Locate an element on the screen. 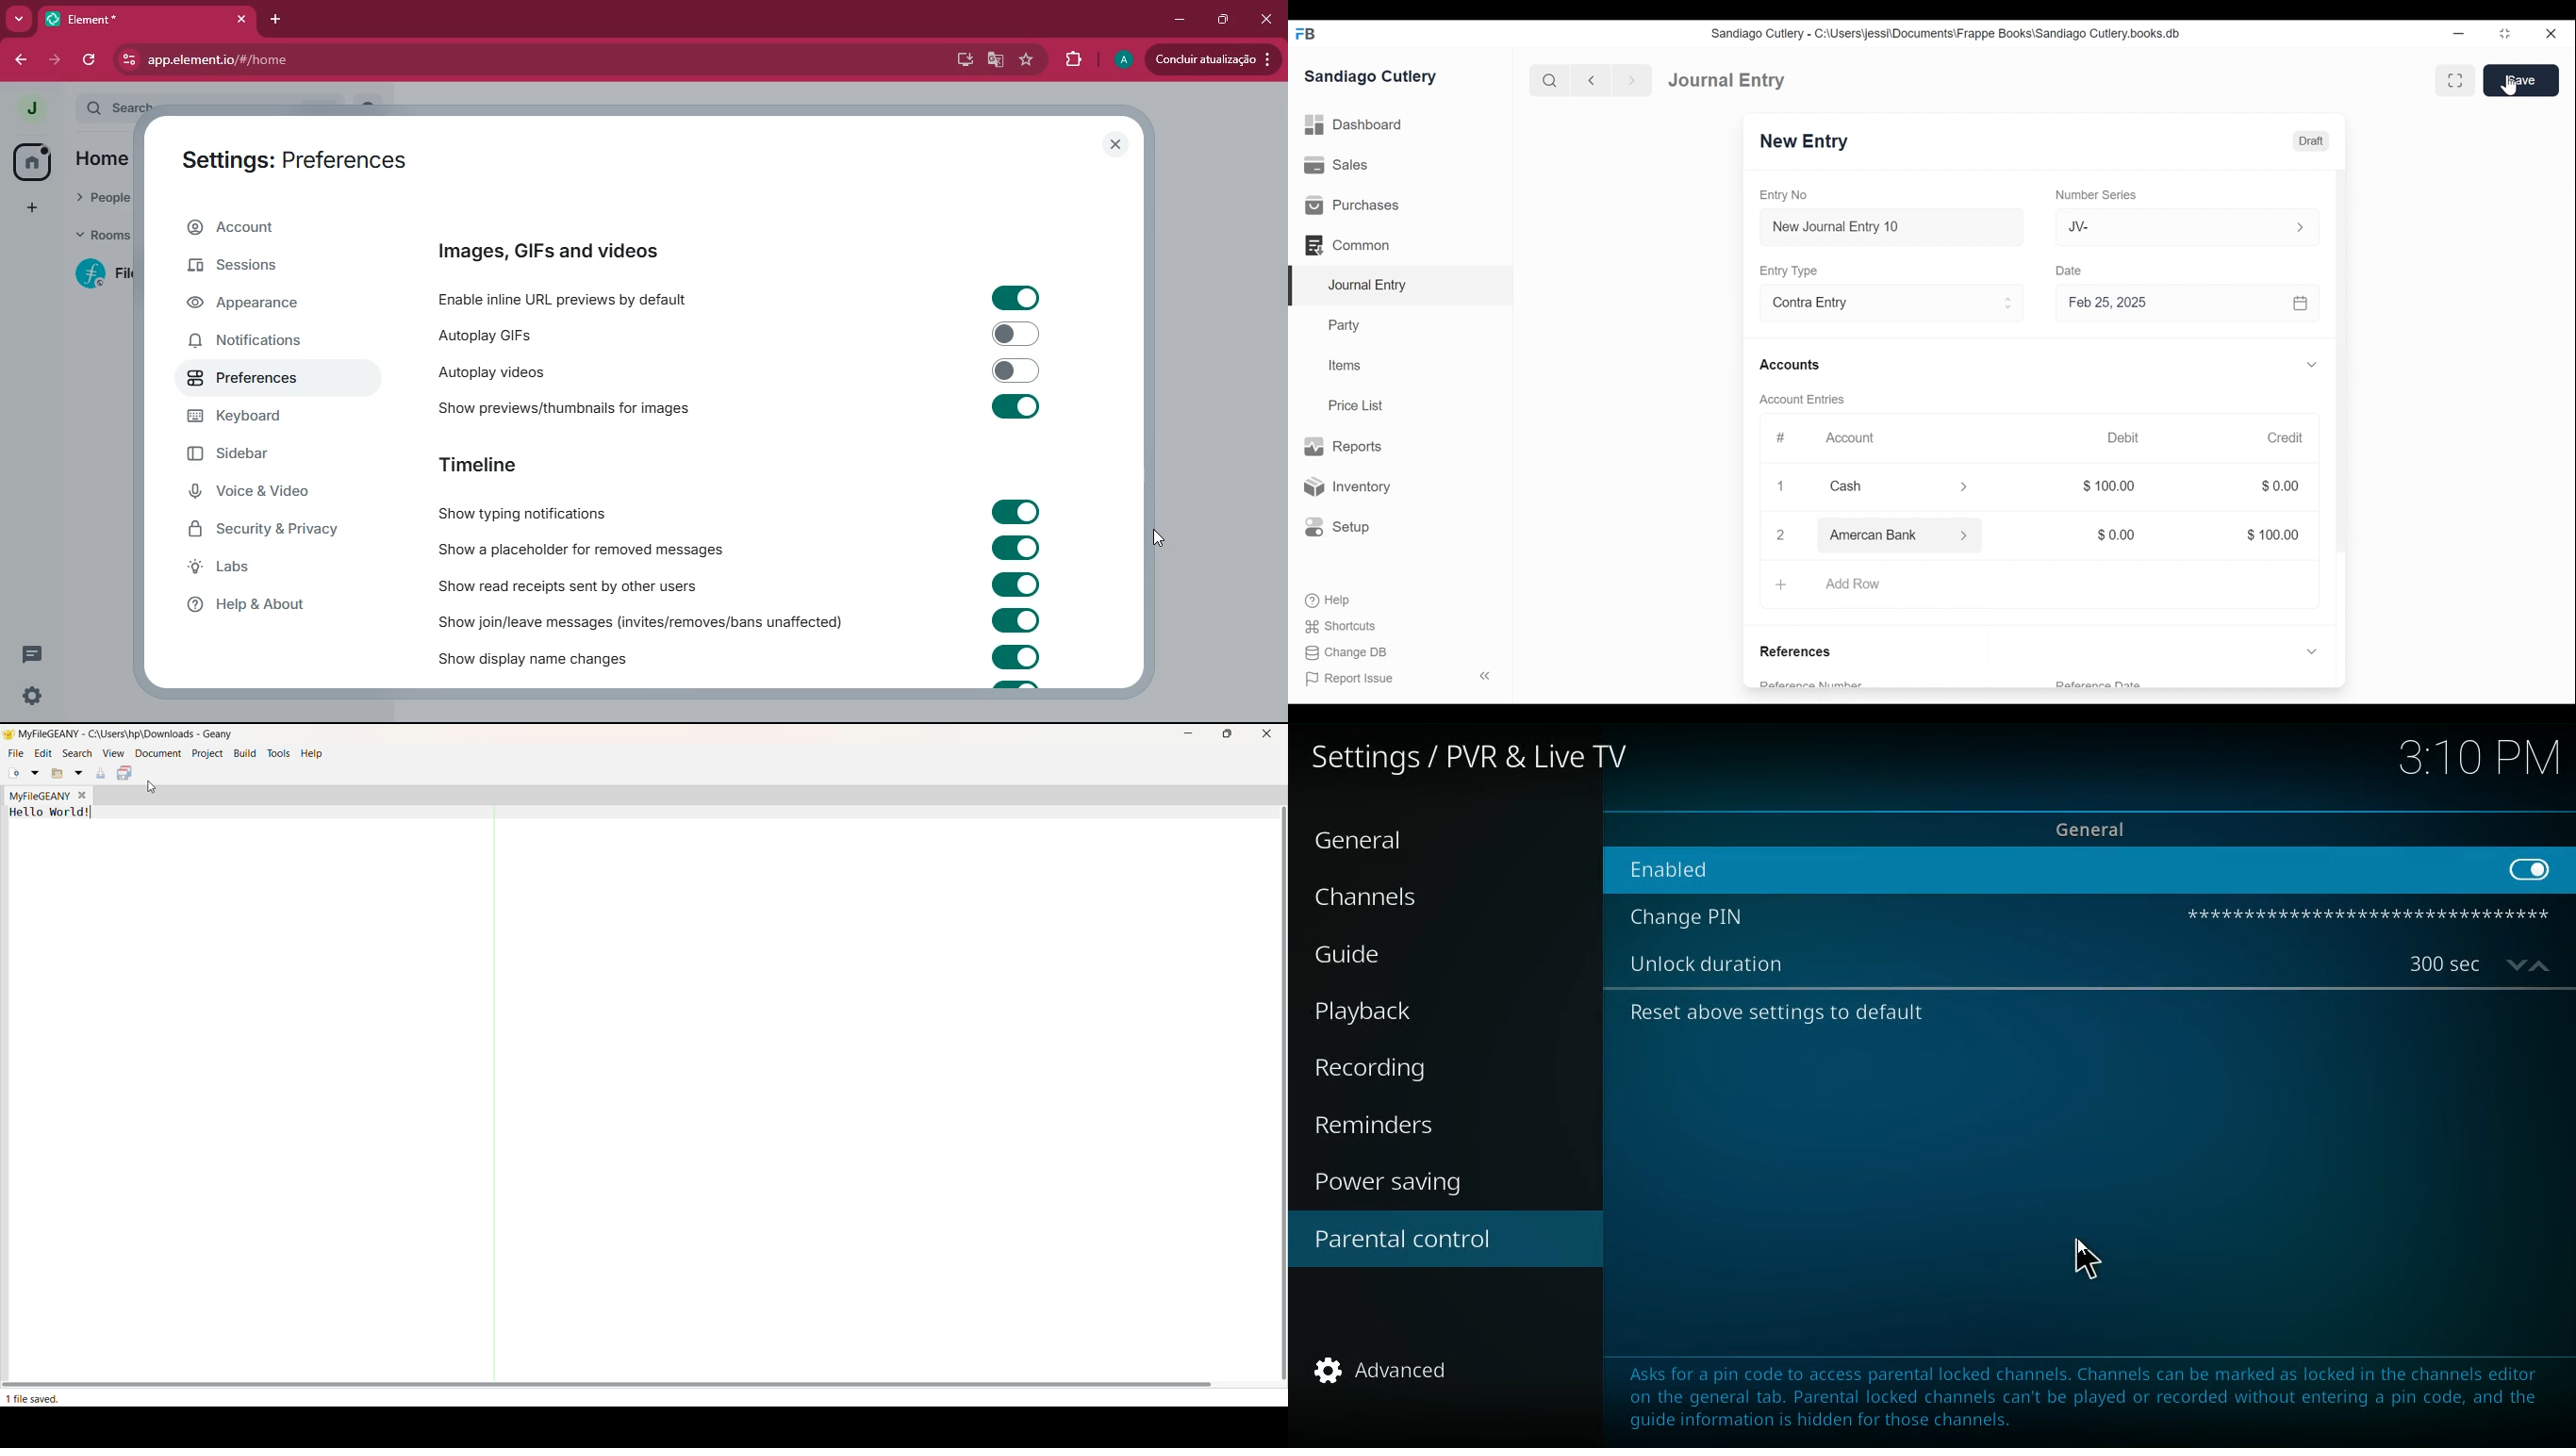  Sandiago Cutlery - C:\Users\jessi\Documents\Frappe Books\Sandiago Cutlery.books.db is located at coordinates (1948, 35).